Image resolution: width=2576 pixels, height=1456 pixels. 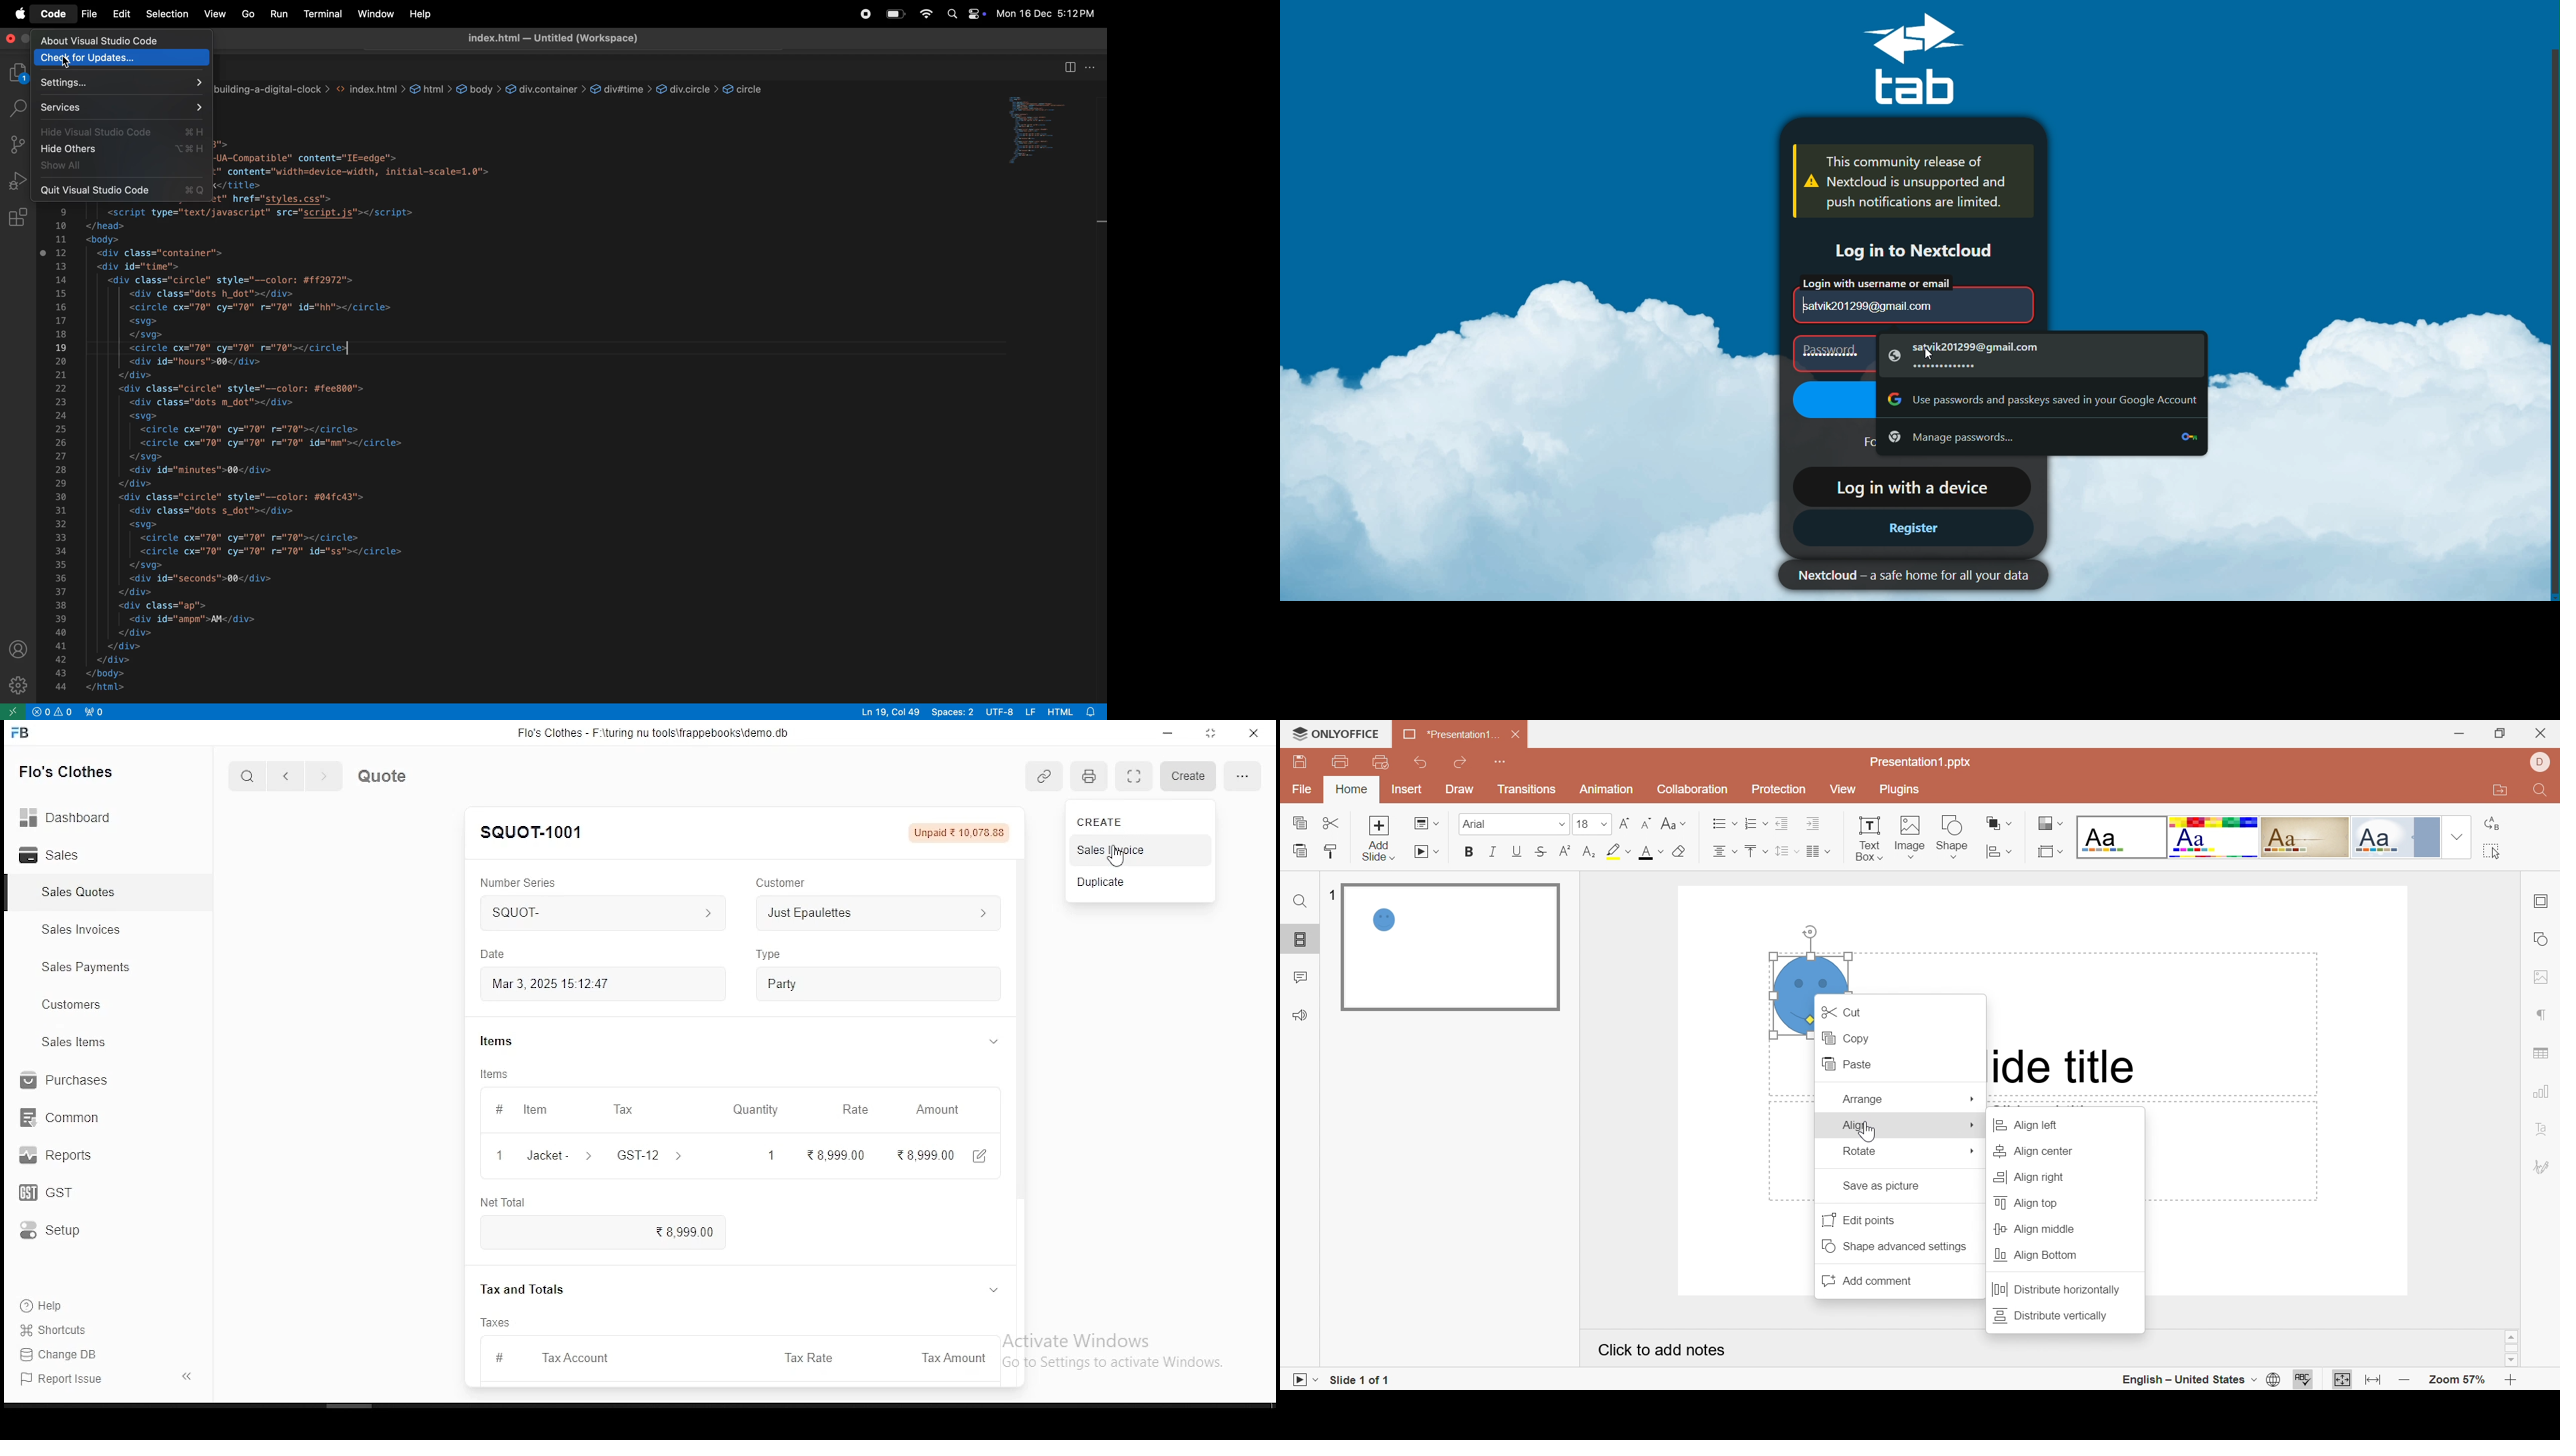 What do you see at coordinates (2341, 1381) in the screenshot?
I see `Fit to slide` at bounding box center [2341, 1381].